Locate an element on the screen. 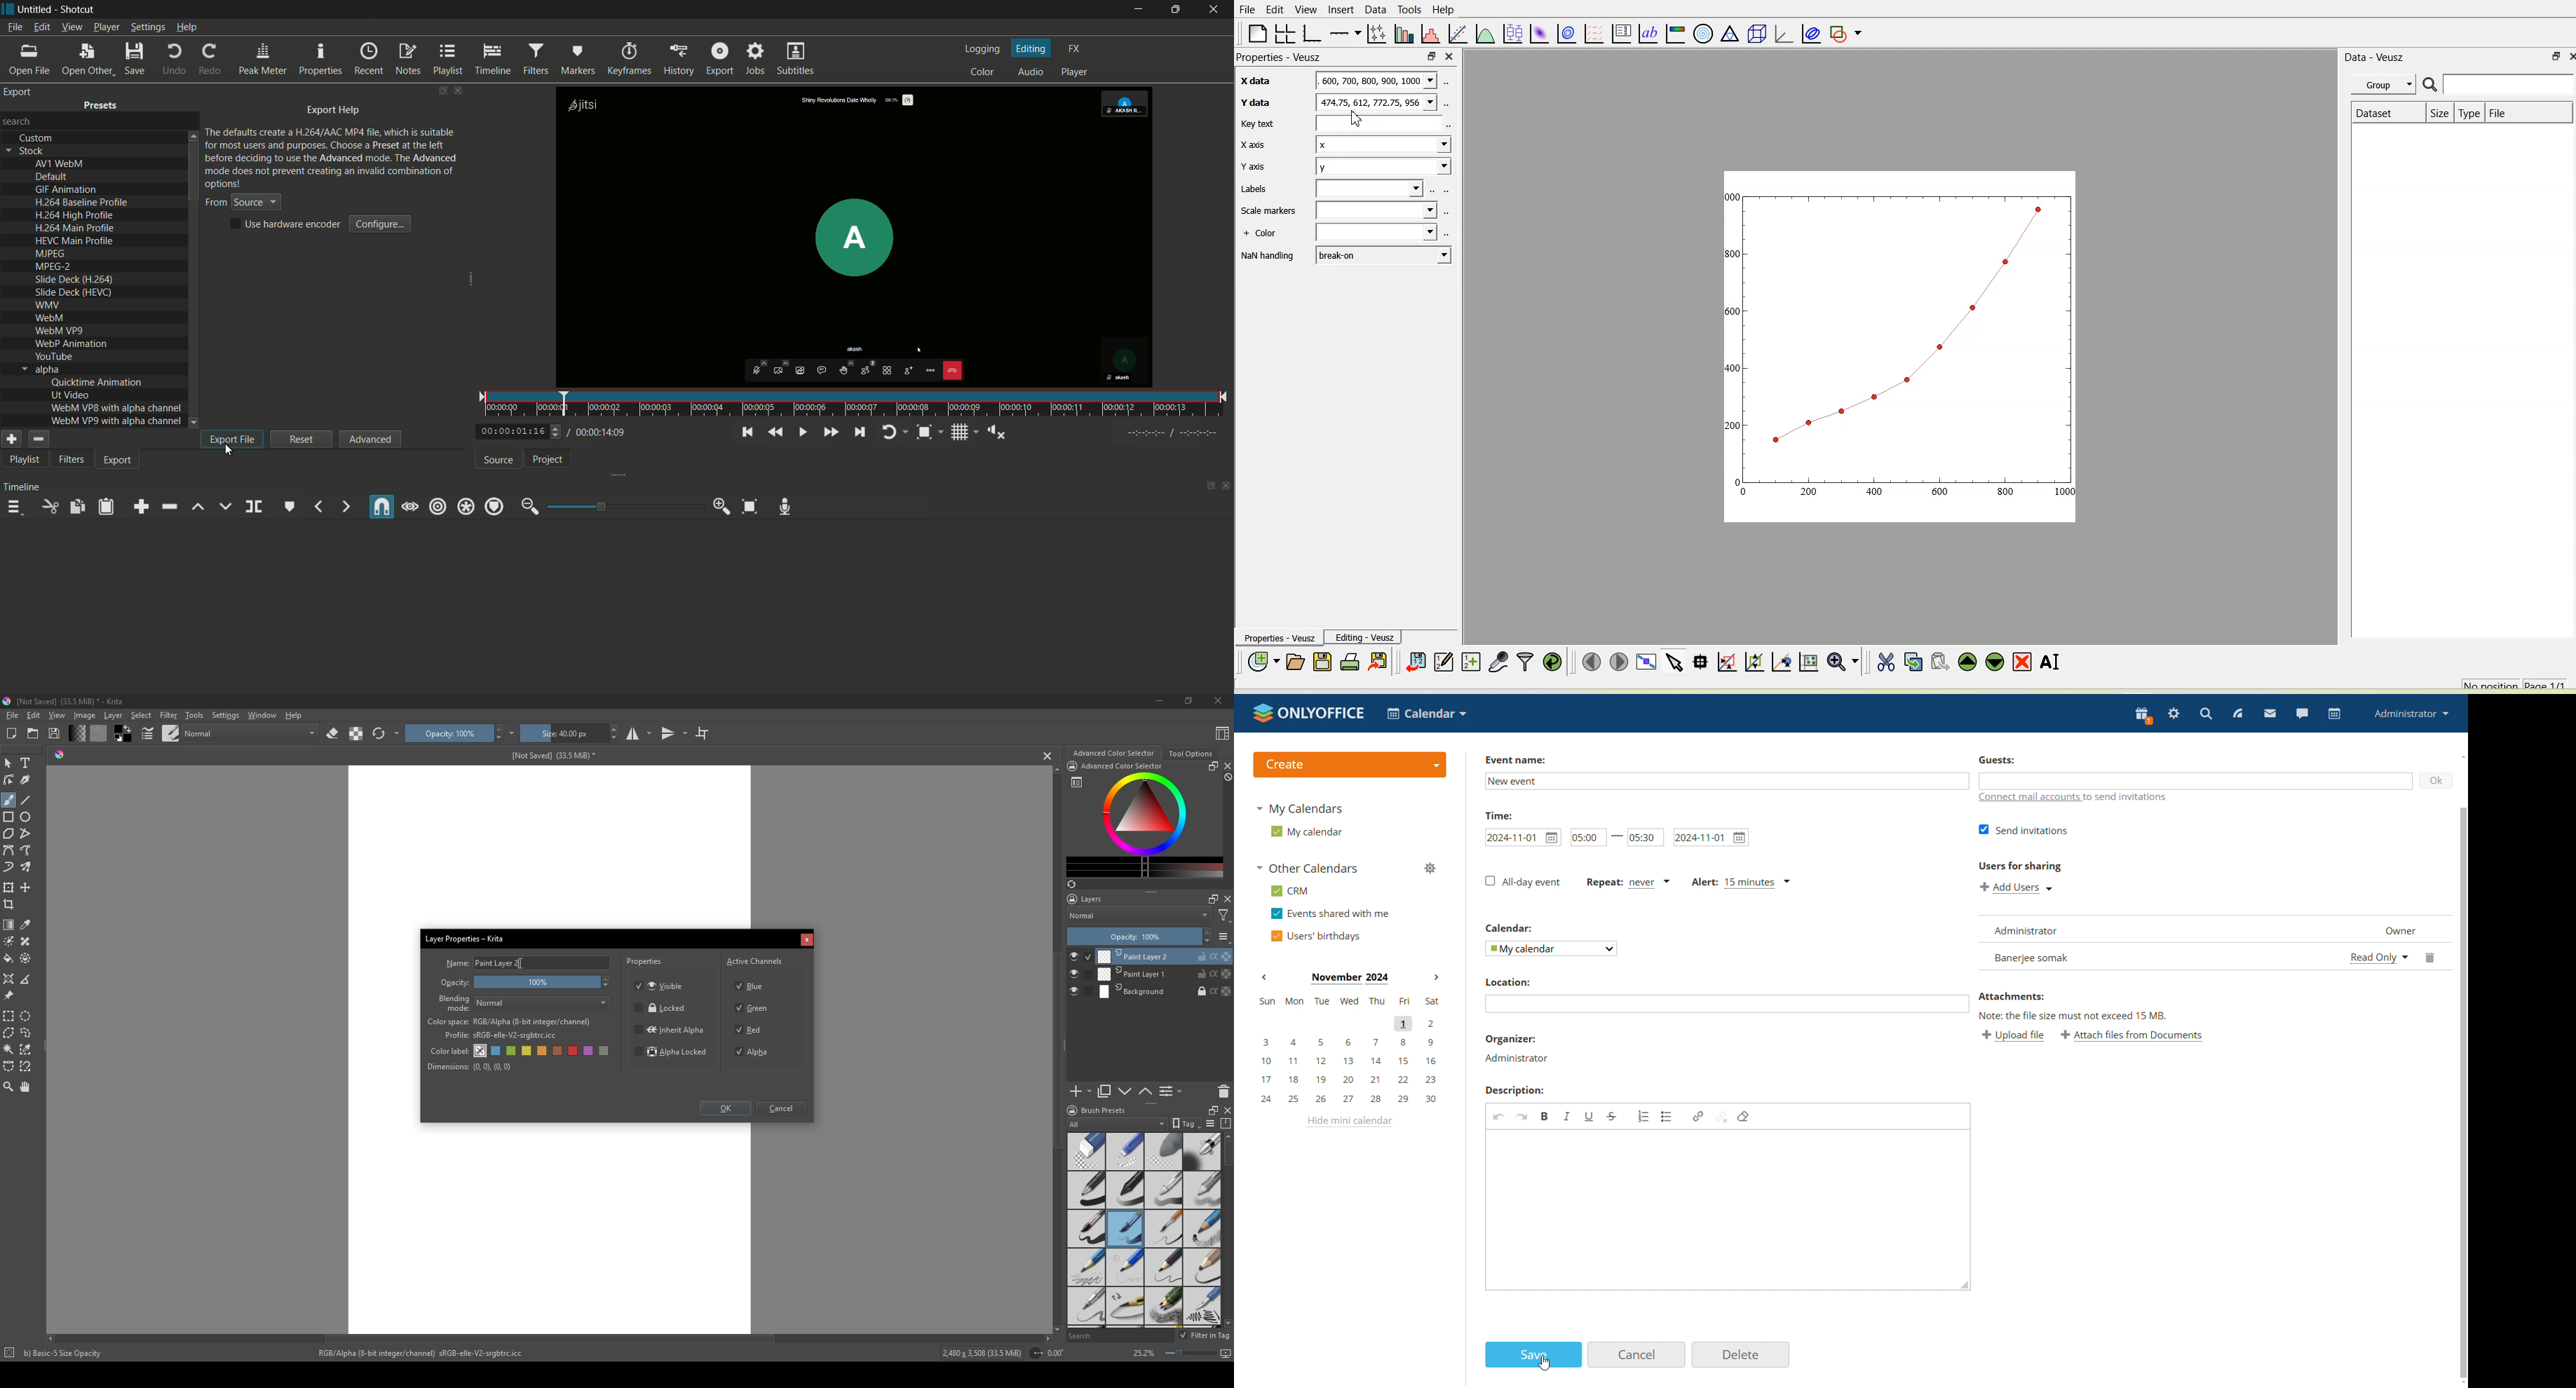 The image size is (2576, 1400). logo is located at coordinates (1309, 713).